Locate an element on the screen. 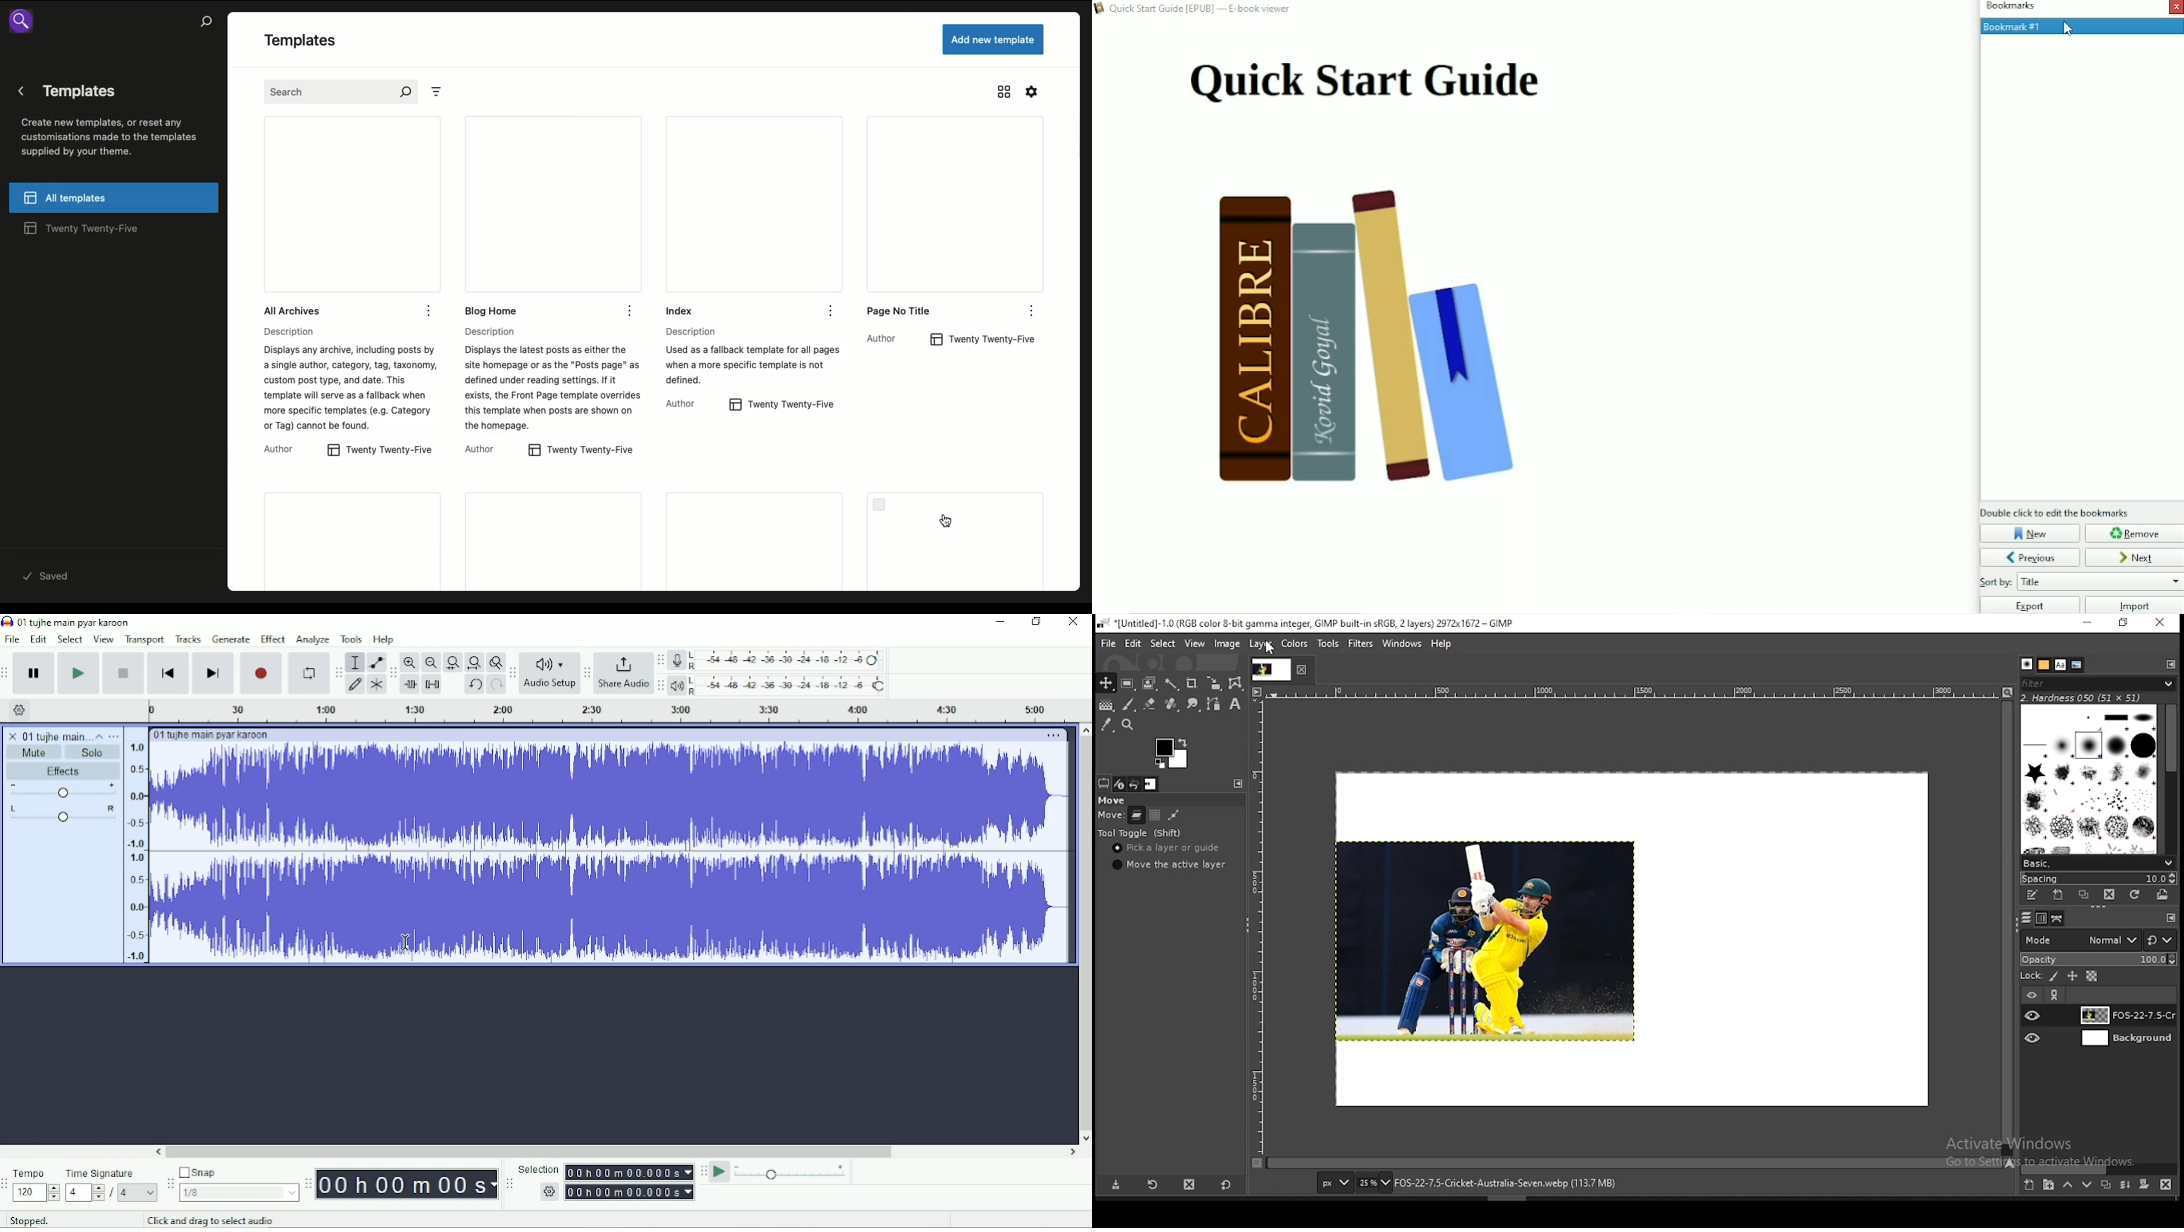 This screenshot has width=2184, height=1232. Author  is located at coordinates (684, 403).